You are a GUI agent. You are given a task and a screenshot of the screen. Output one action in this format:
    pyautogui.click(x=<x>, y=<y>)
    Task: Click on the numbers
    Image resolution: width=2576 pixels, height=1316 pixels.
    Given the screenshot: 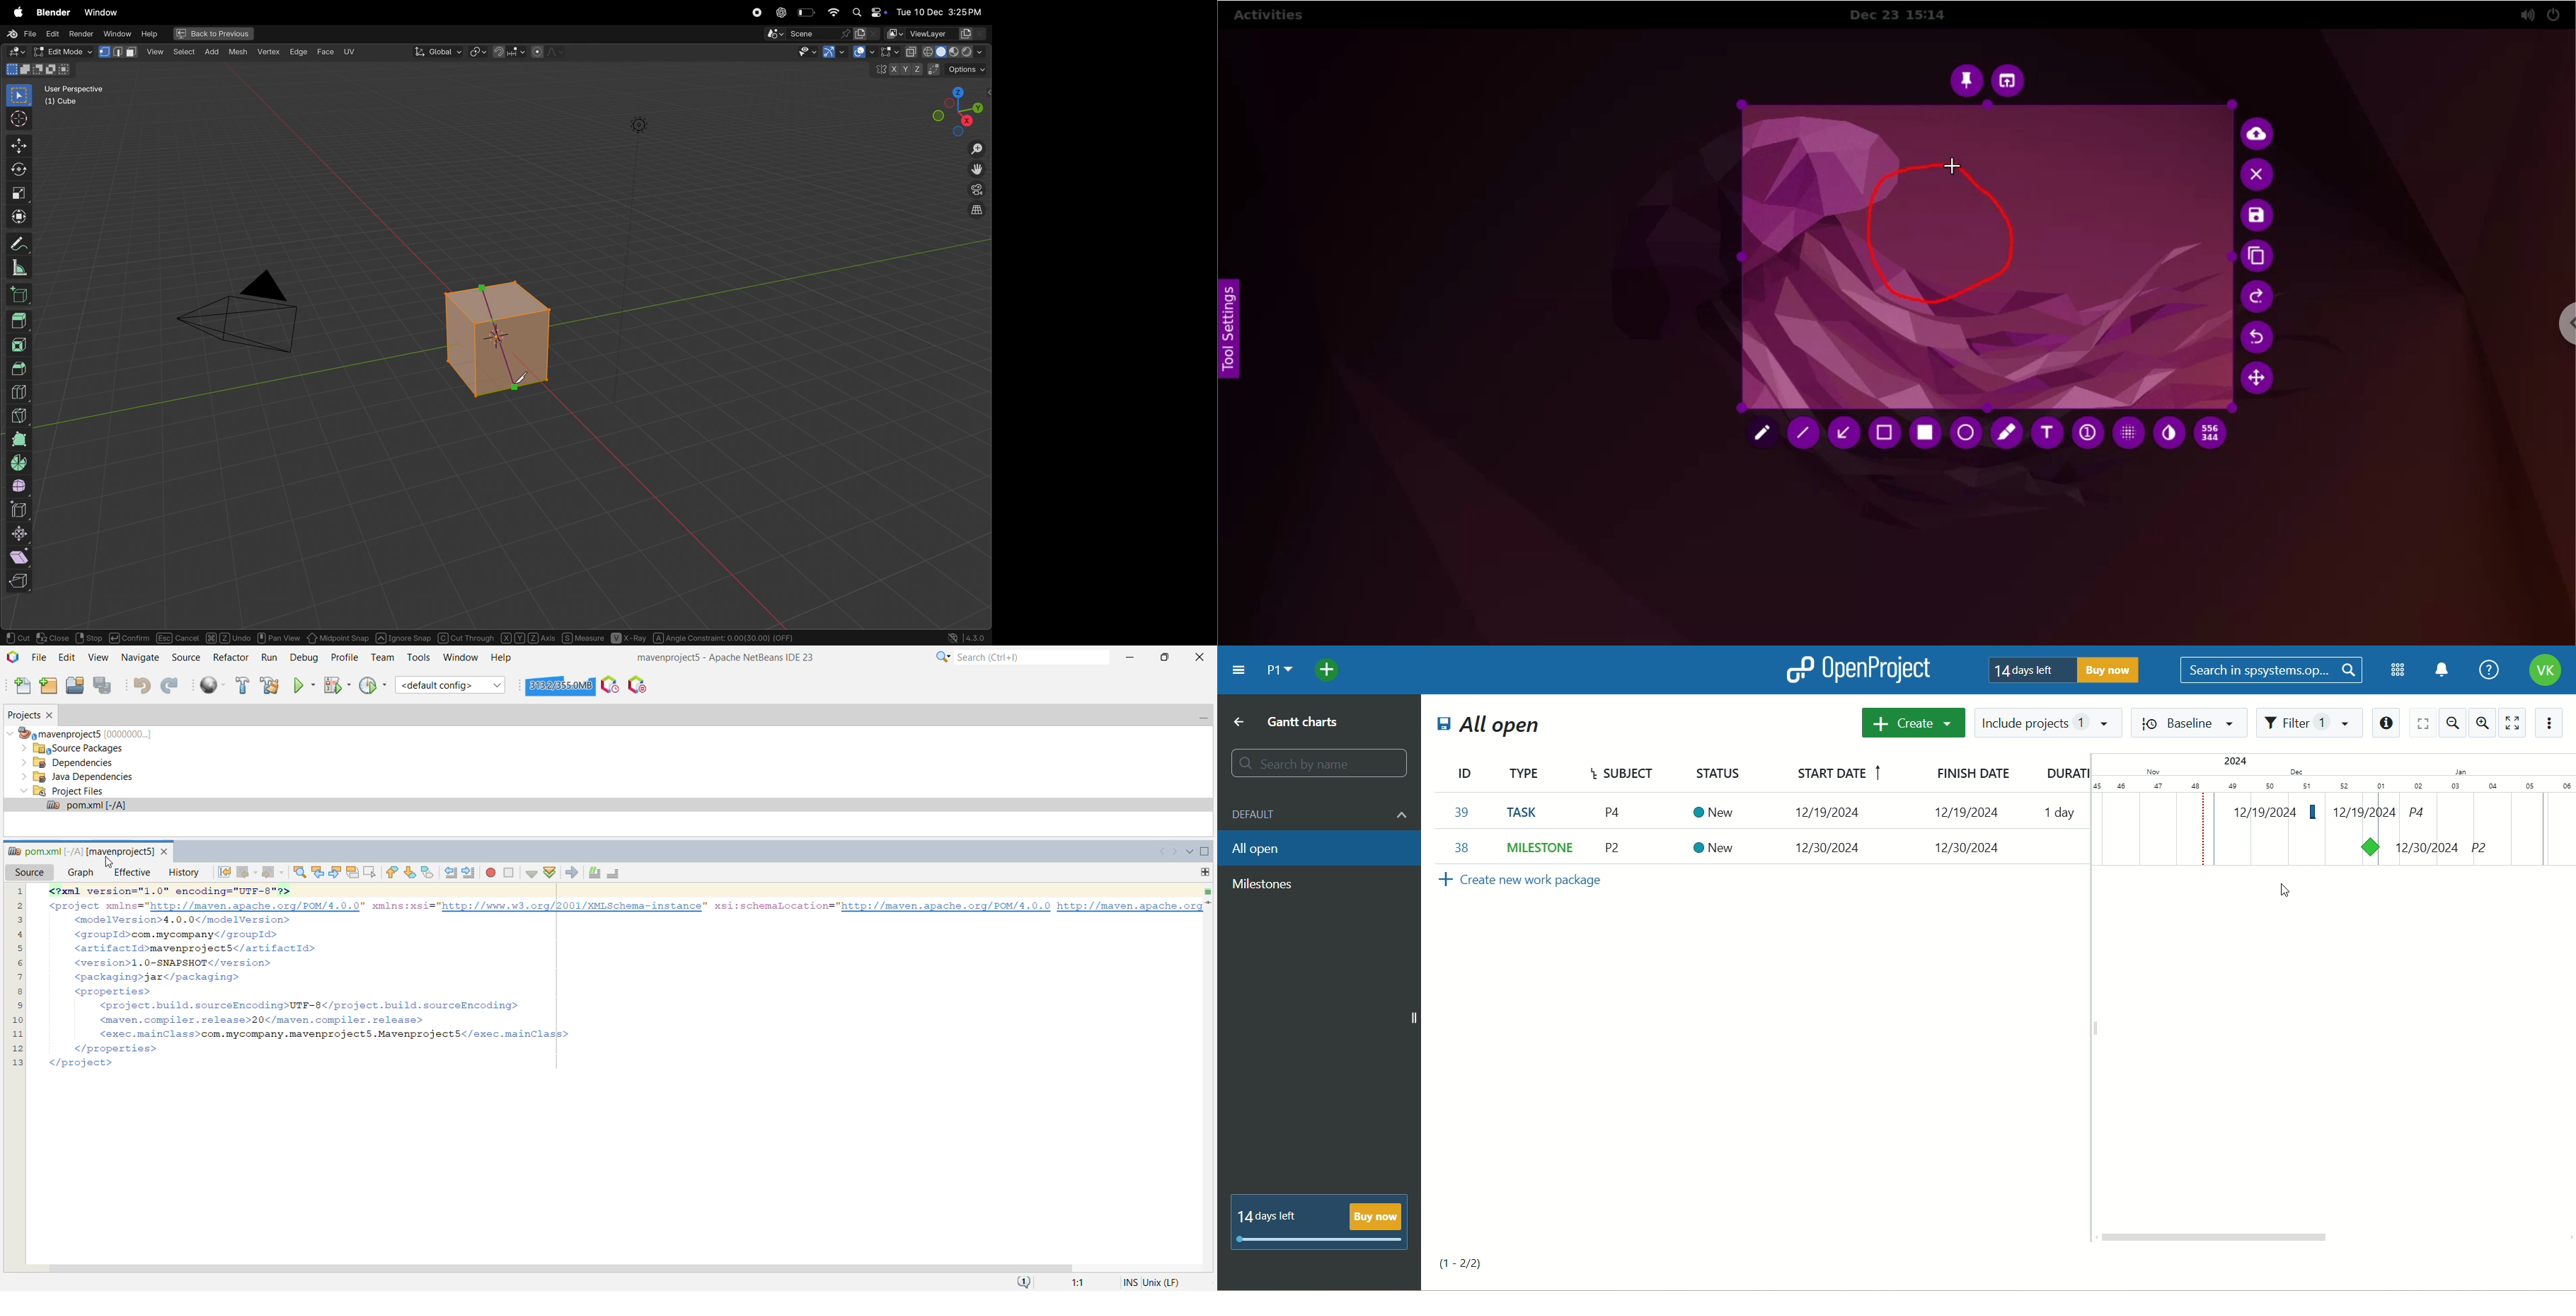 What is the action you would take?
    pyautogui.click(x=2333, y=786)
    